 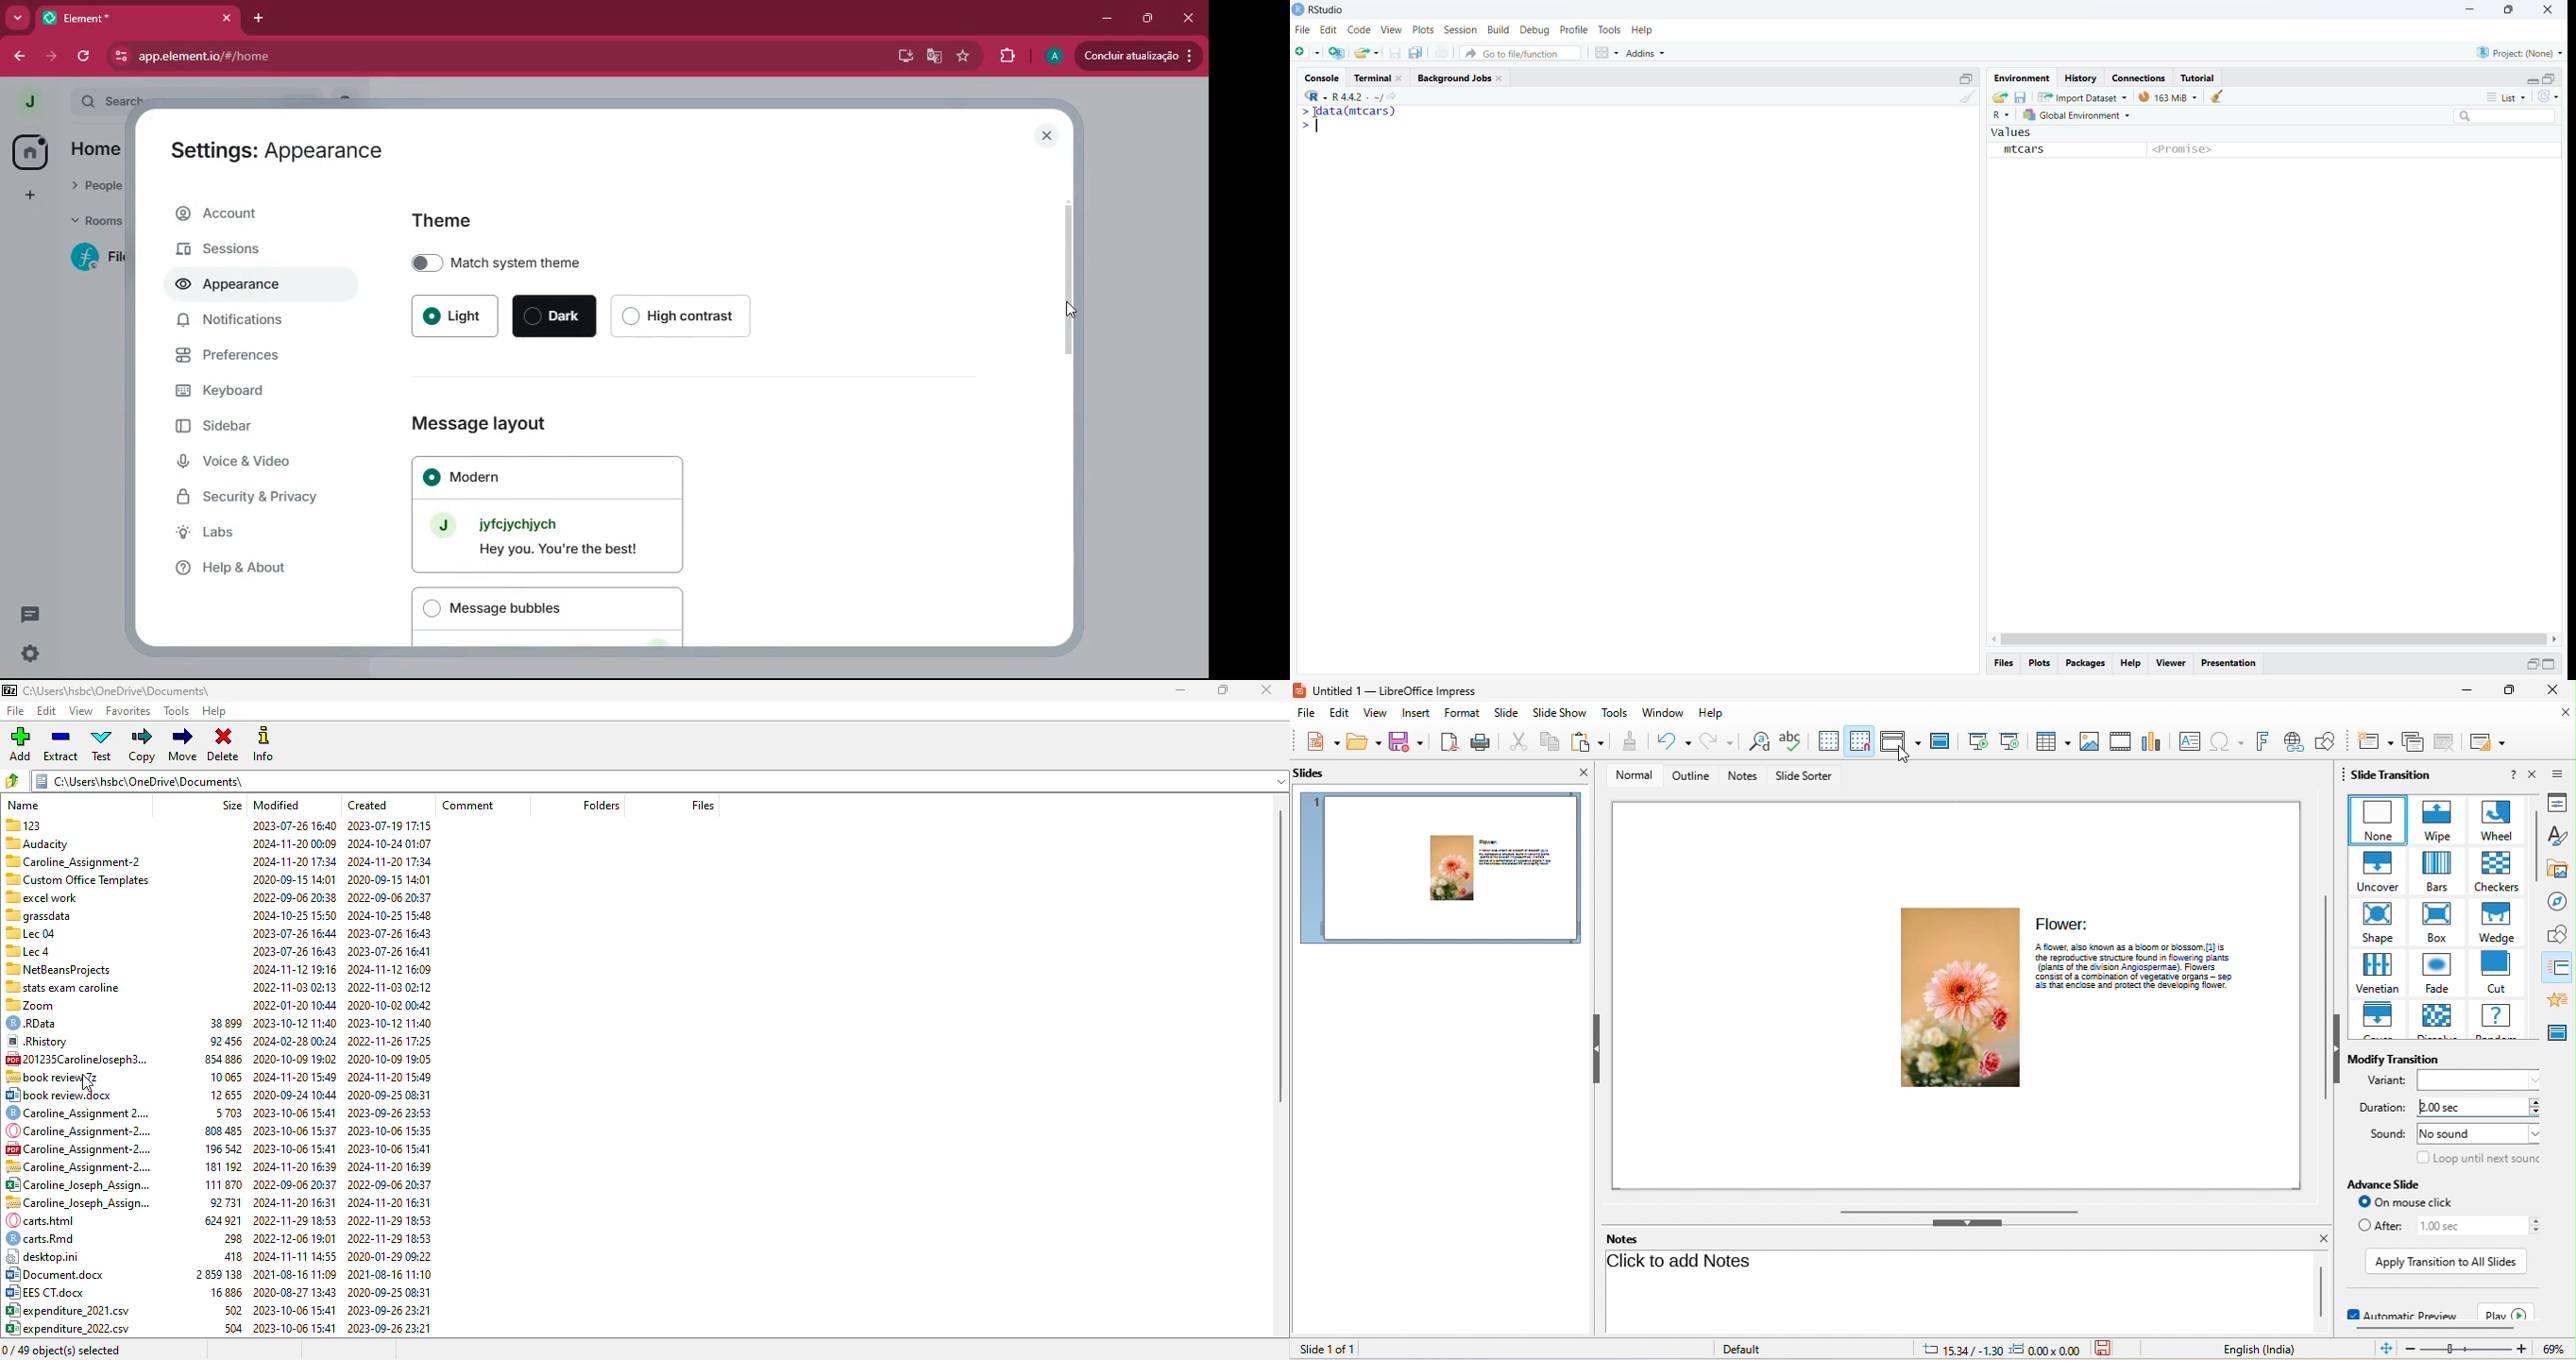 I want to click on help, so click(x=214, y=711).